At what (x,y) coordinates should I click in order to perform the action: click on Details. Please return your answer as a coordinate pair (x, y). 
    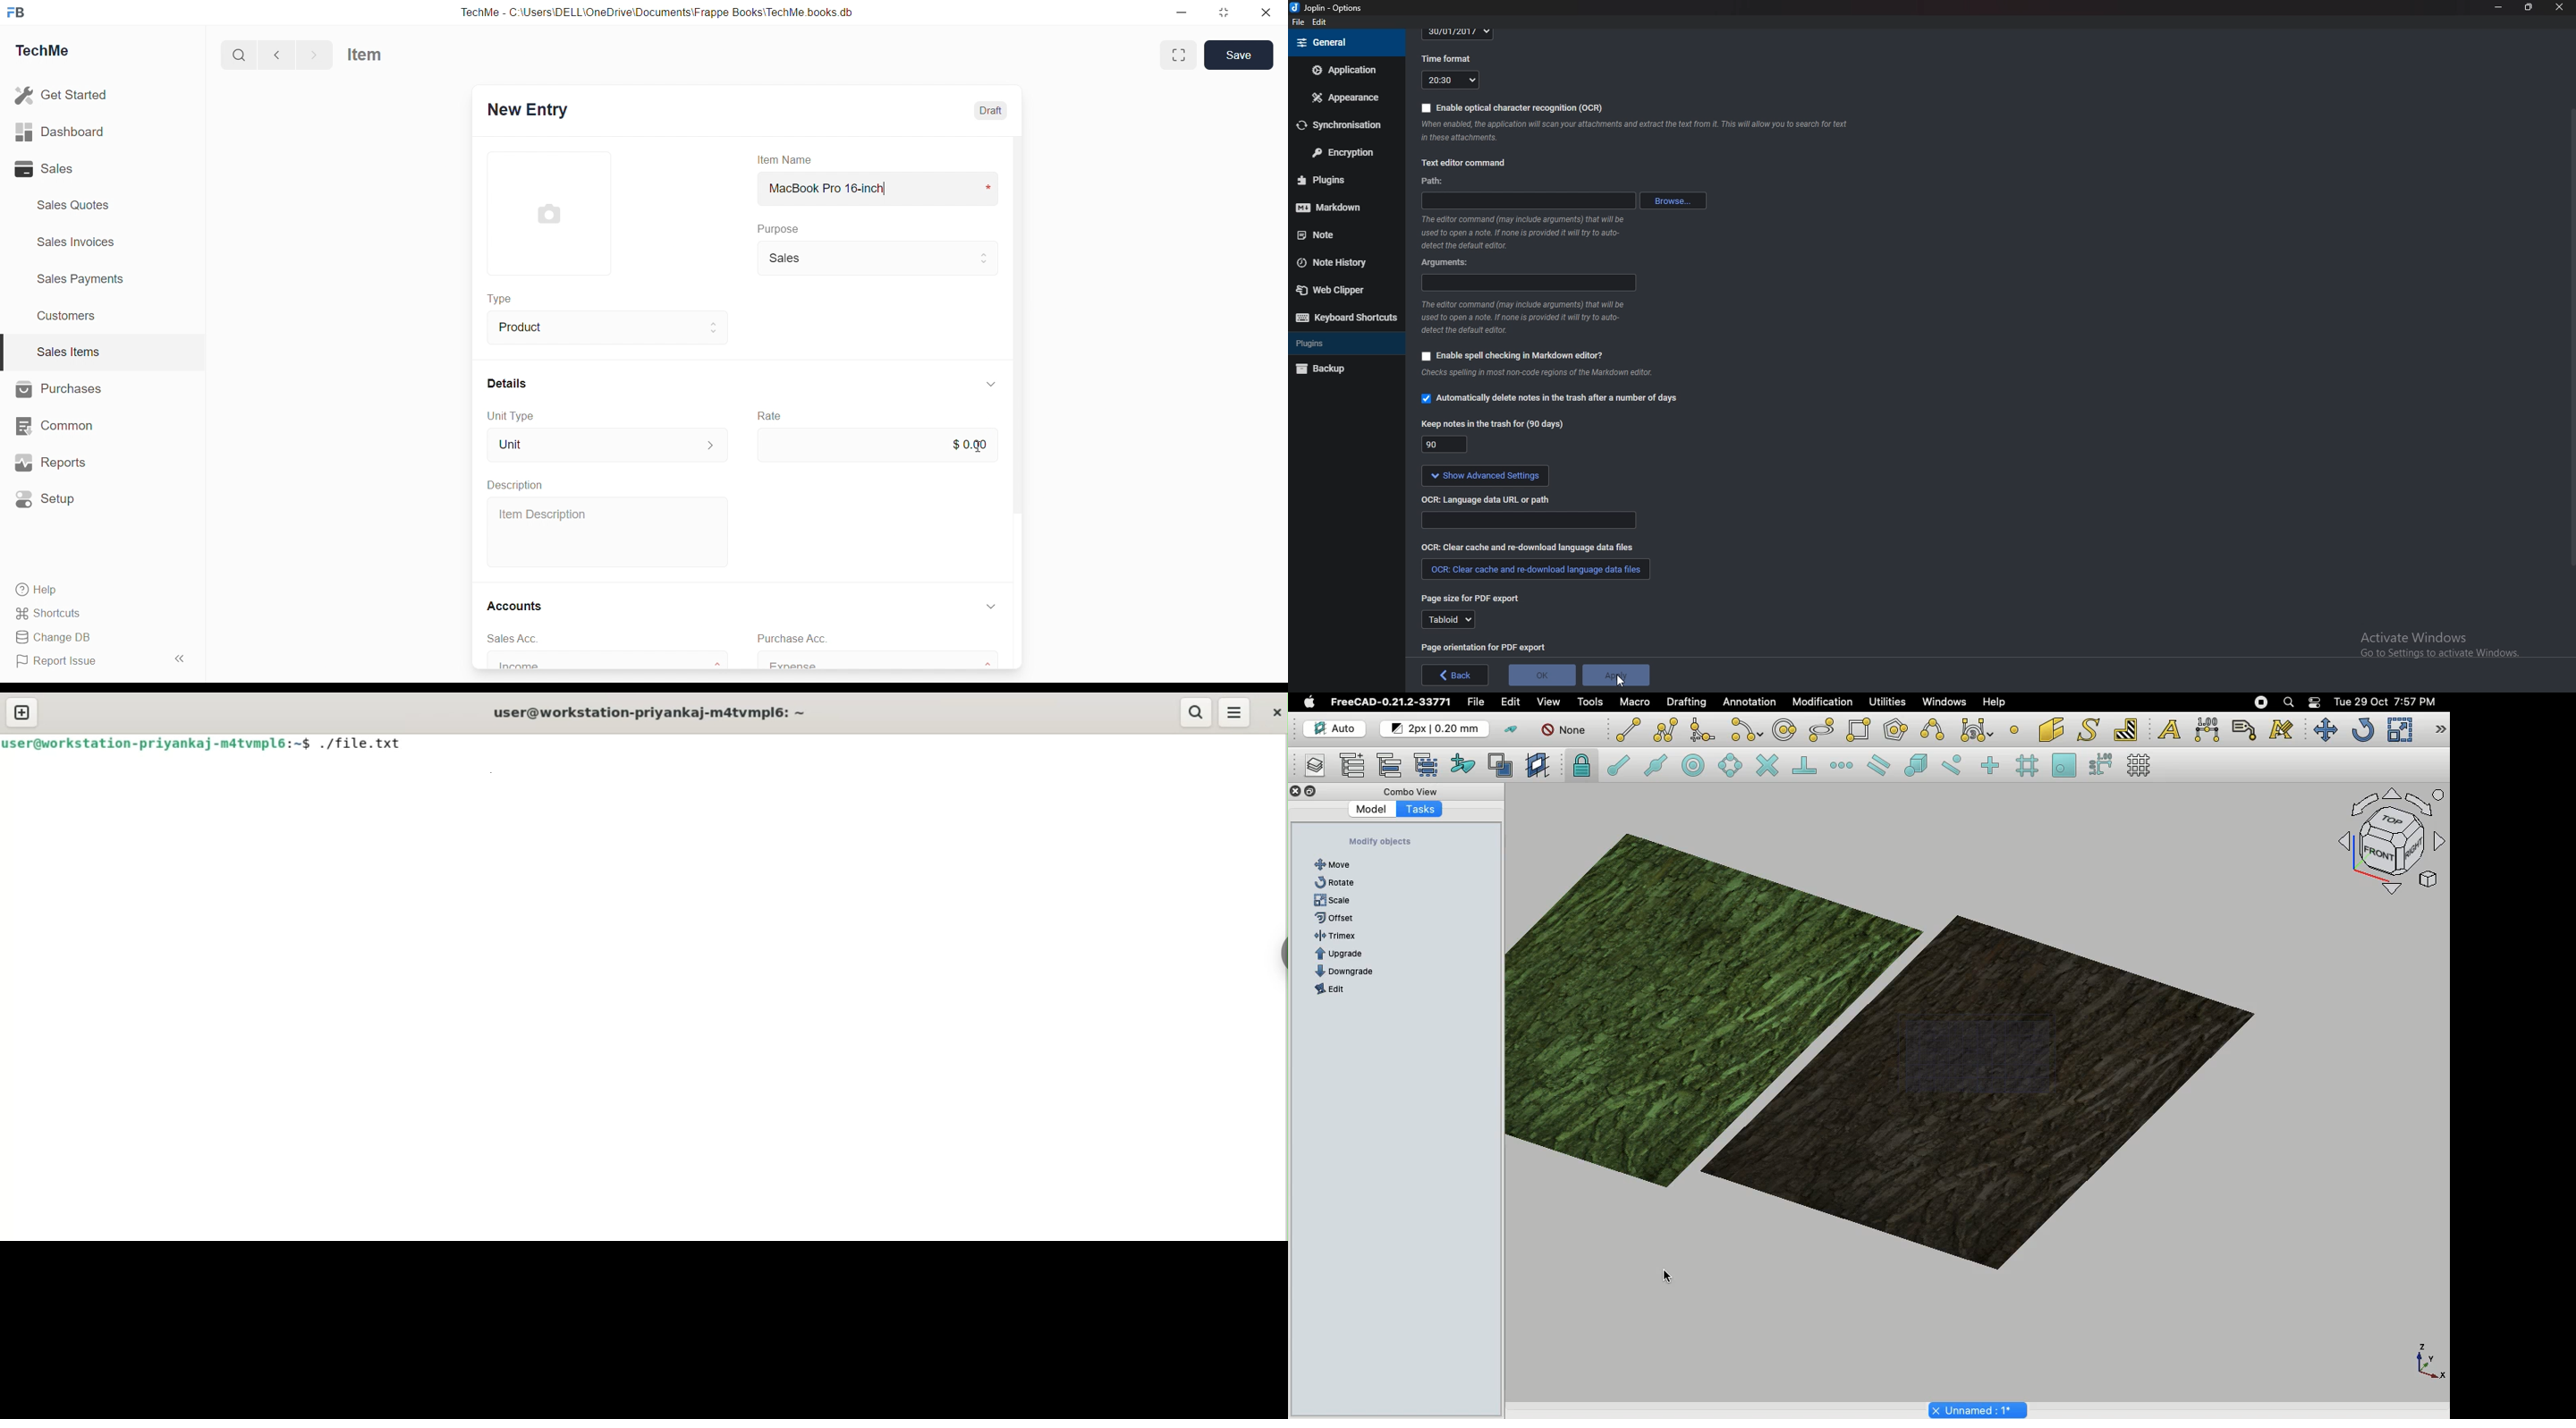
    Looking at the image, I should click on (507, 384).